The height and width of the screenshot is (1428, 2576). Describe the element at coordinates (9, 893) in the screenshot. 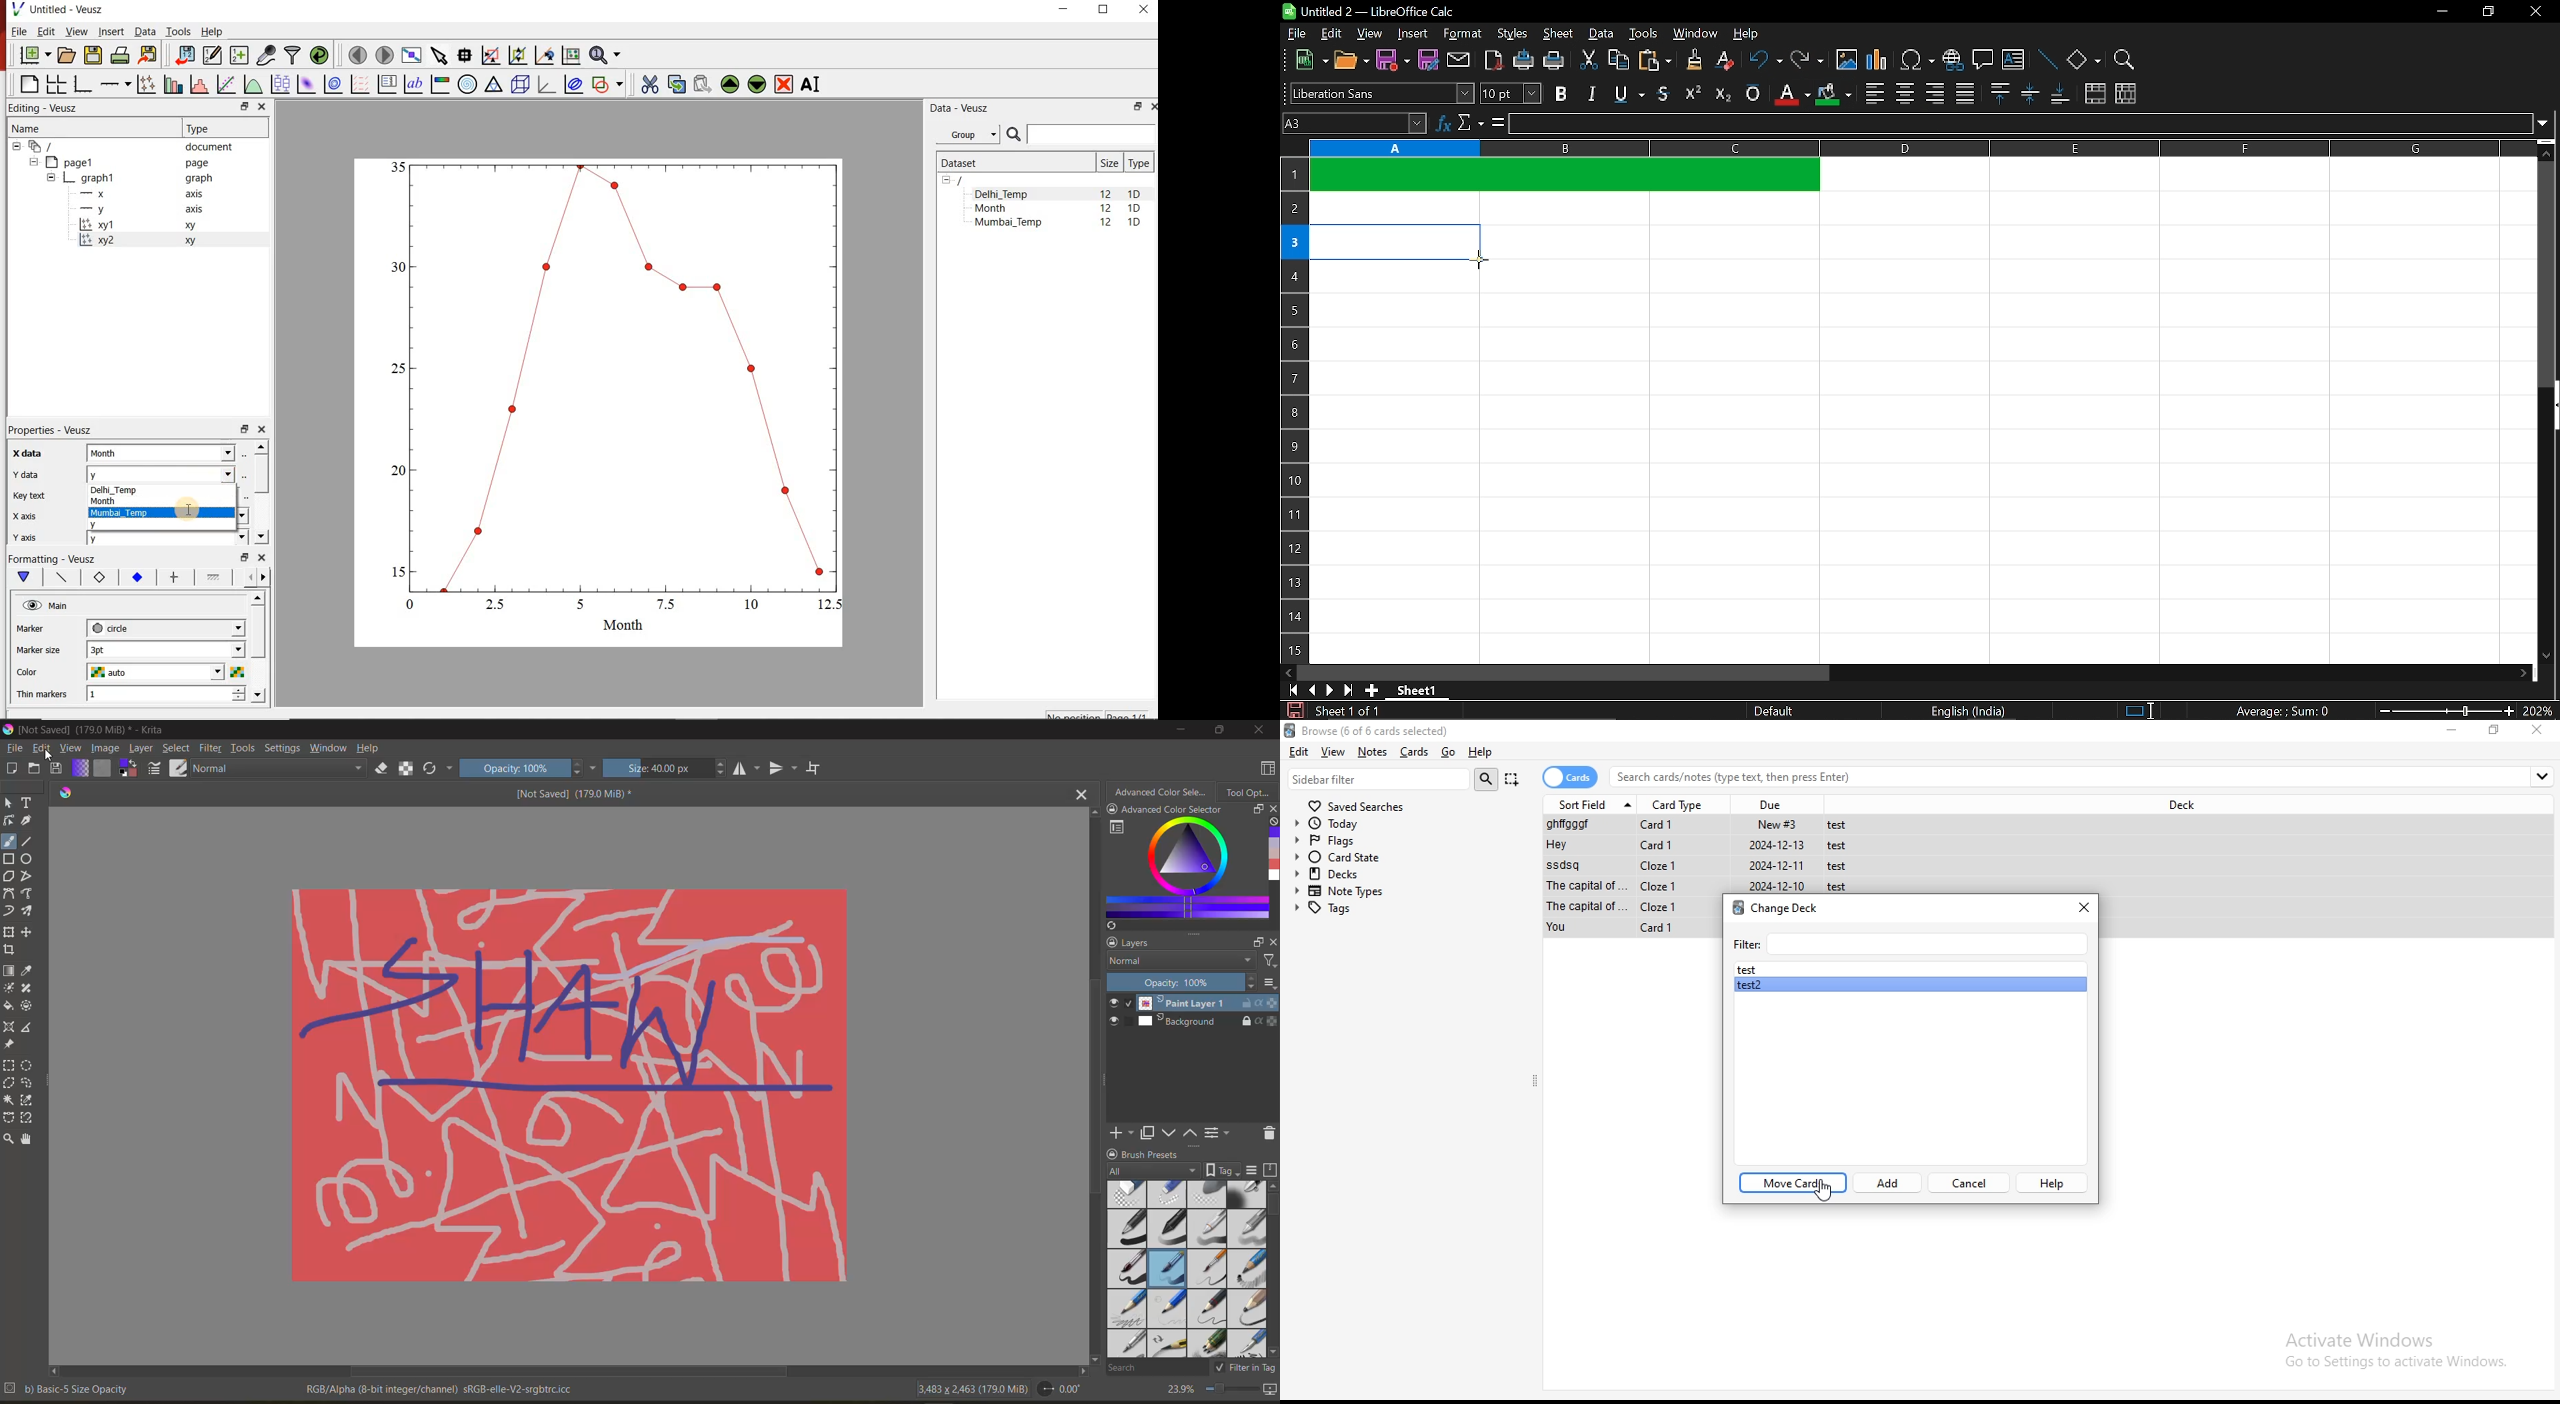

I see `bezier curve tool` at that location.